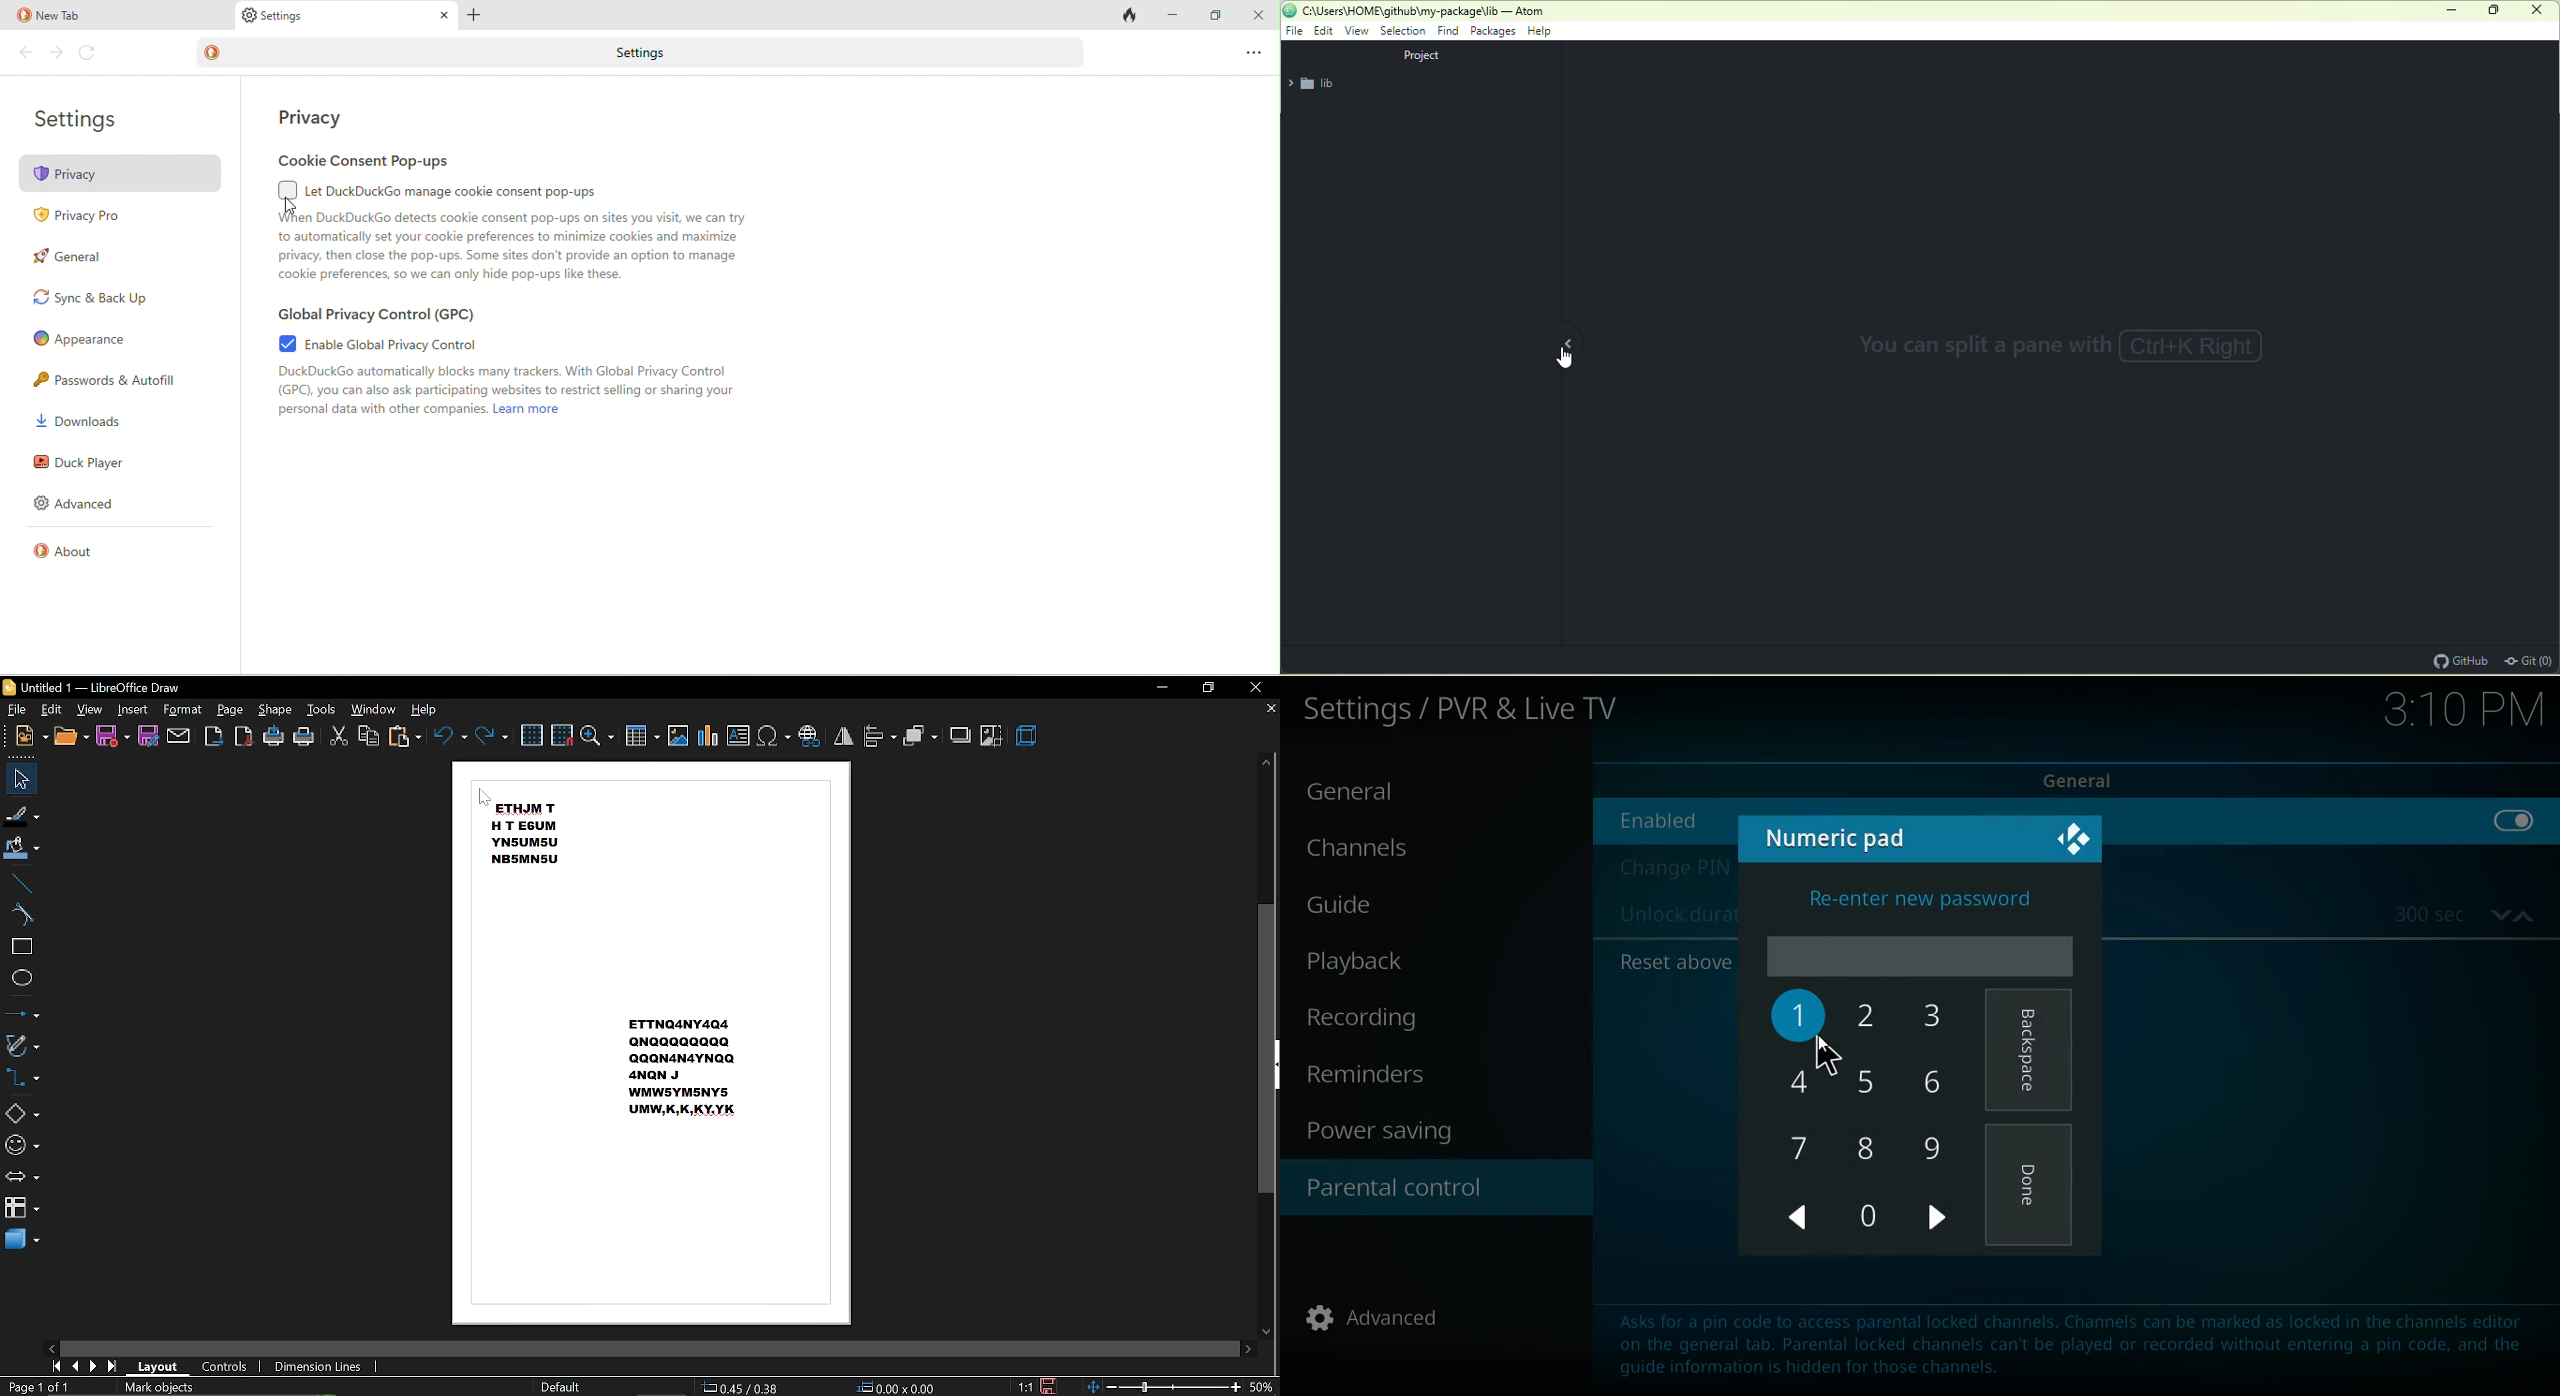 The height and width of the screenshot is (1400, 2576). Describe the element at coordinates (96, 1366) in the screenshot. I see `next page` at that location.